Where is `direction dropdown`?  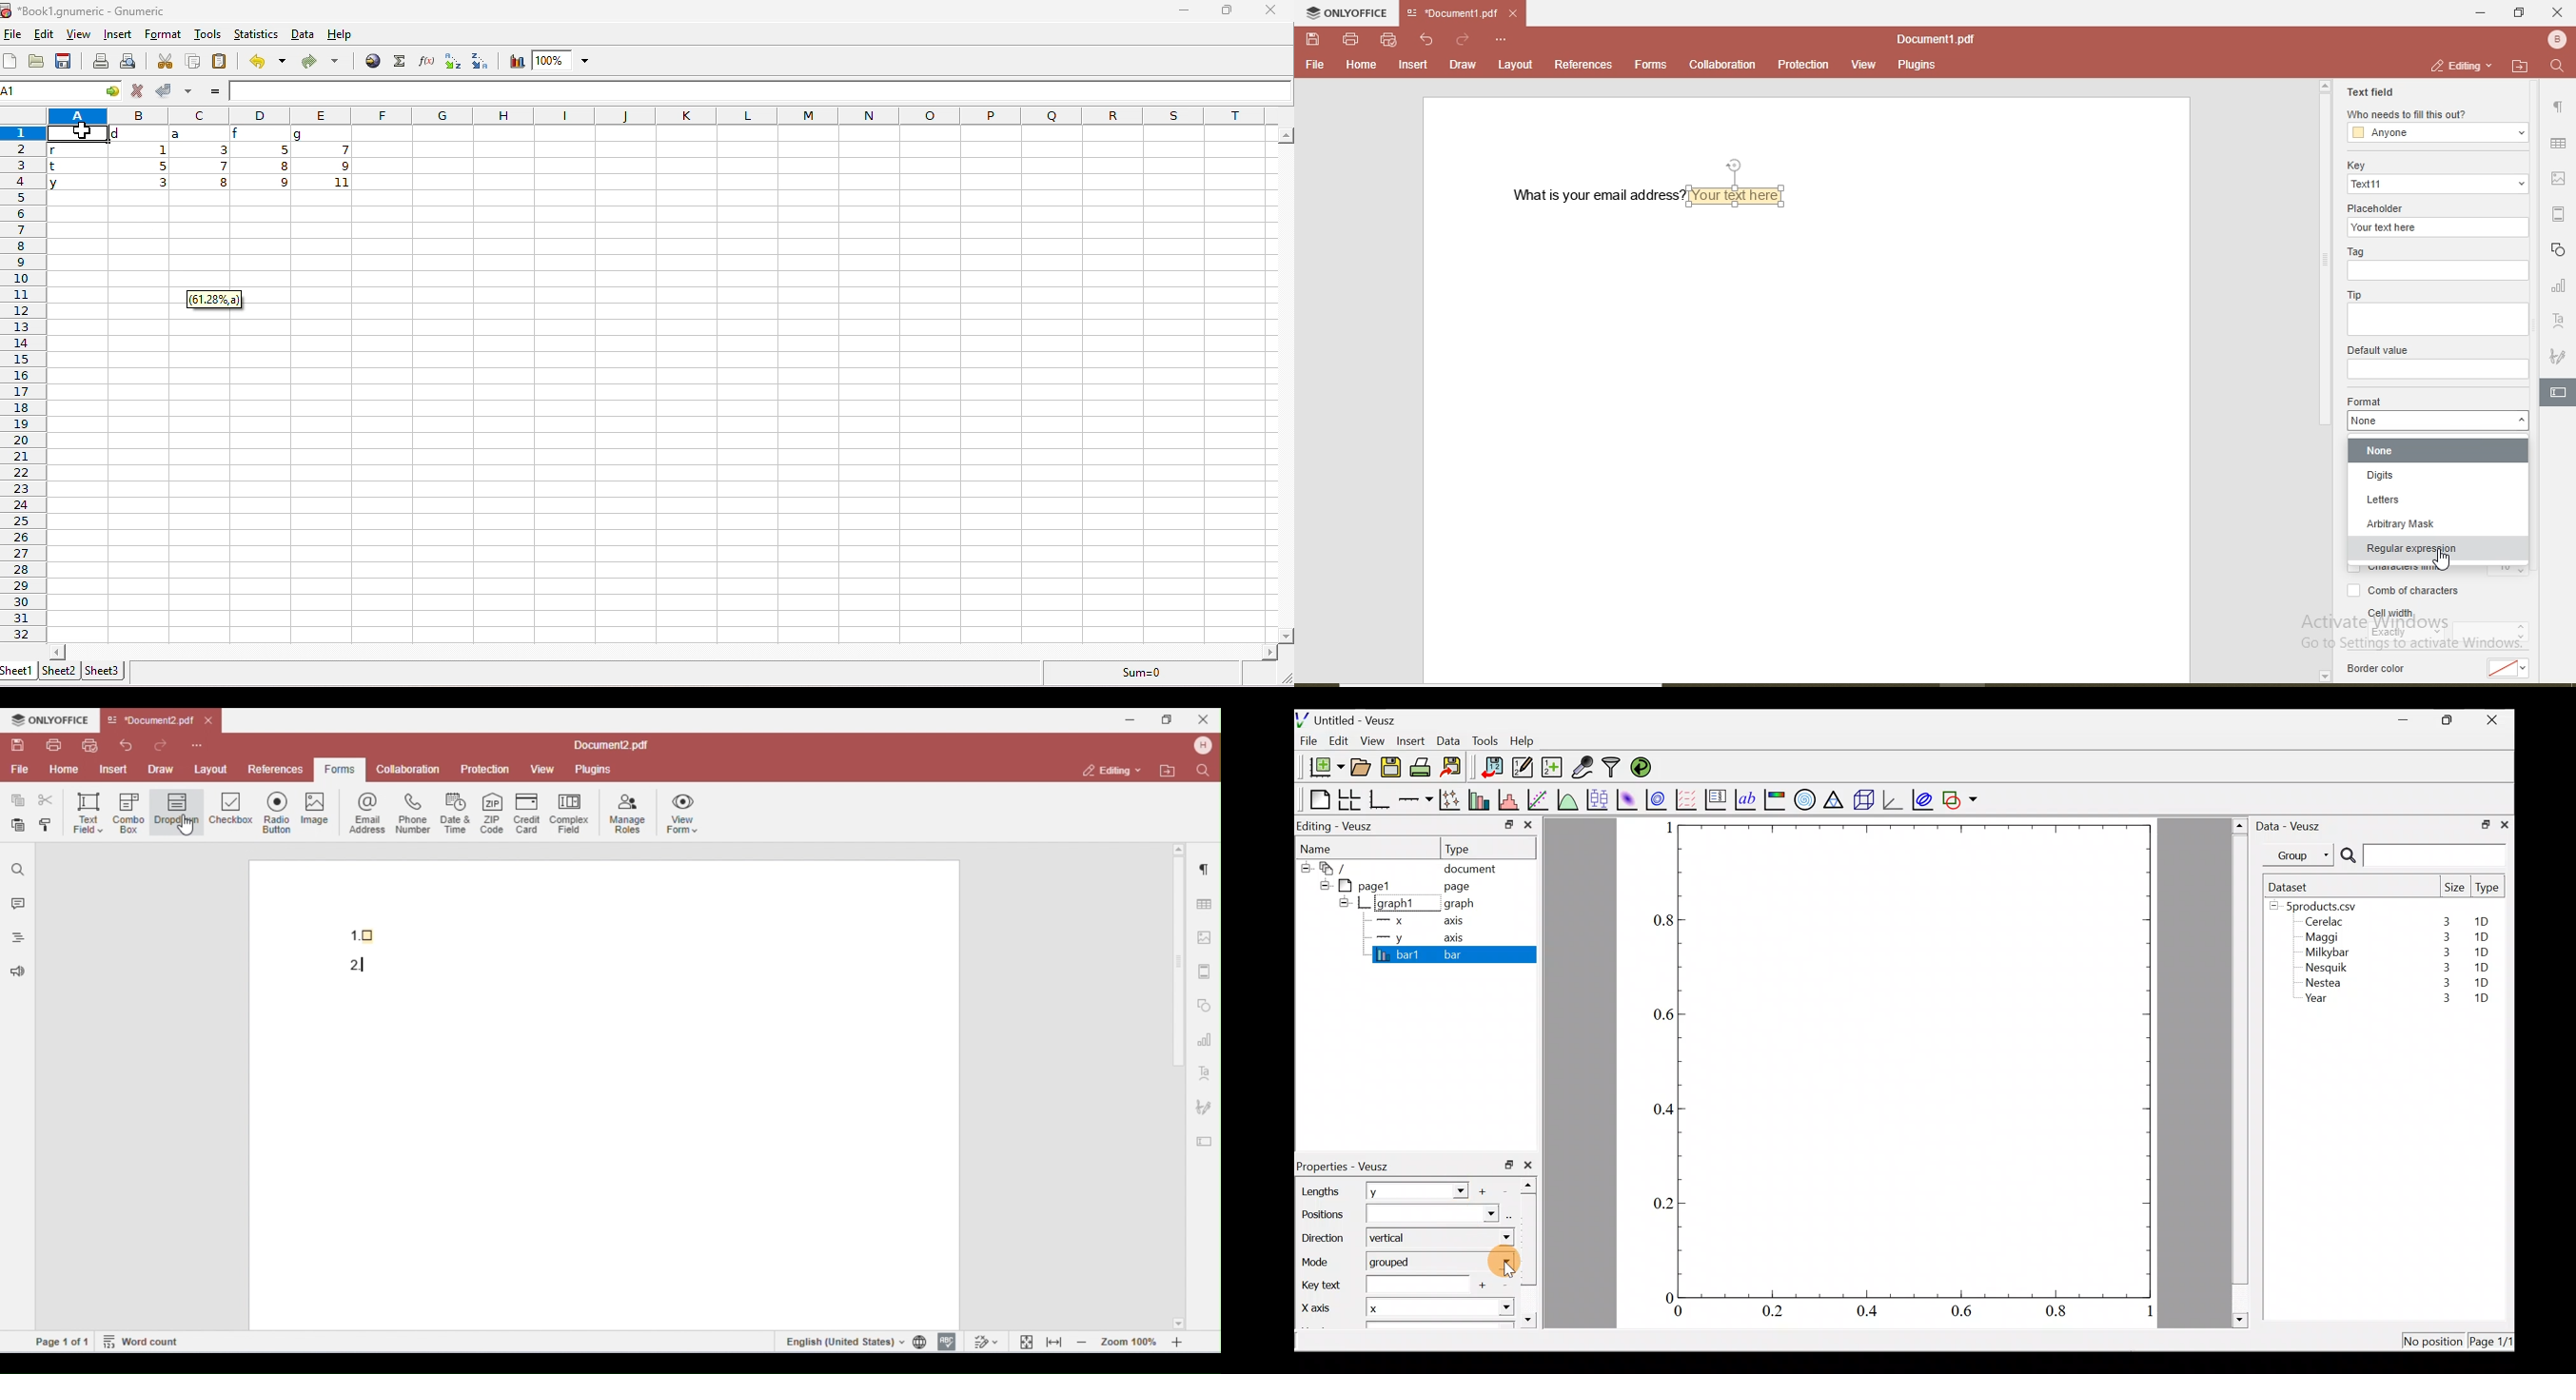 direction dropdown is located at coordinates (1493, 1238).